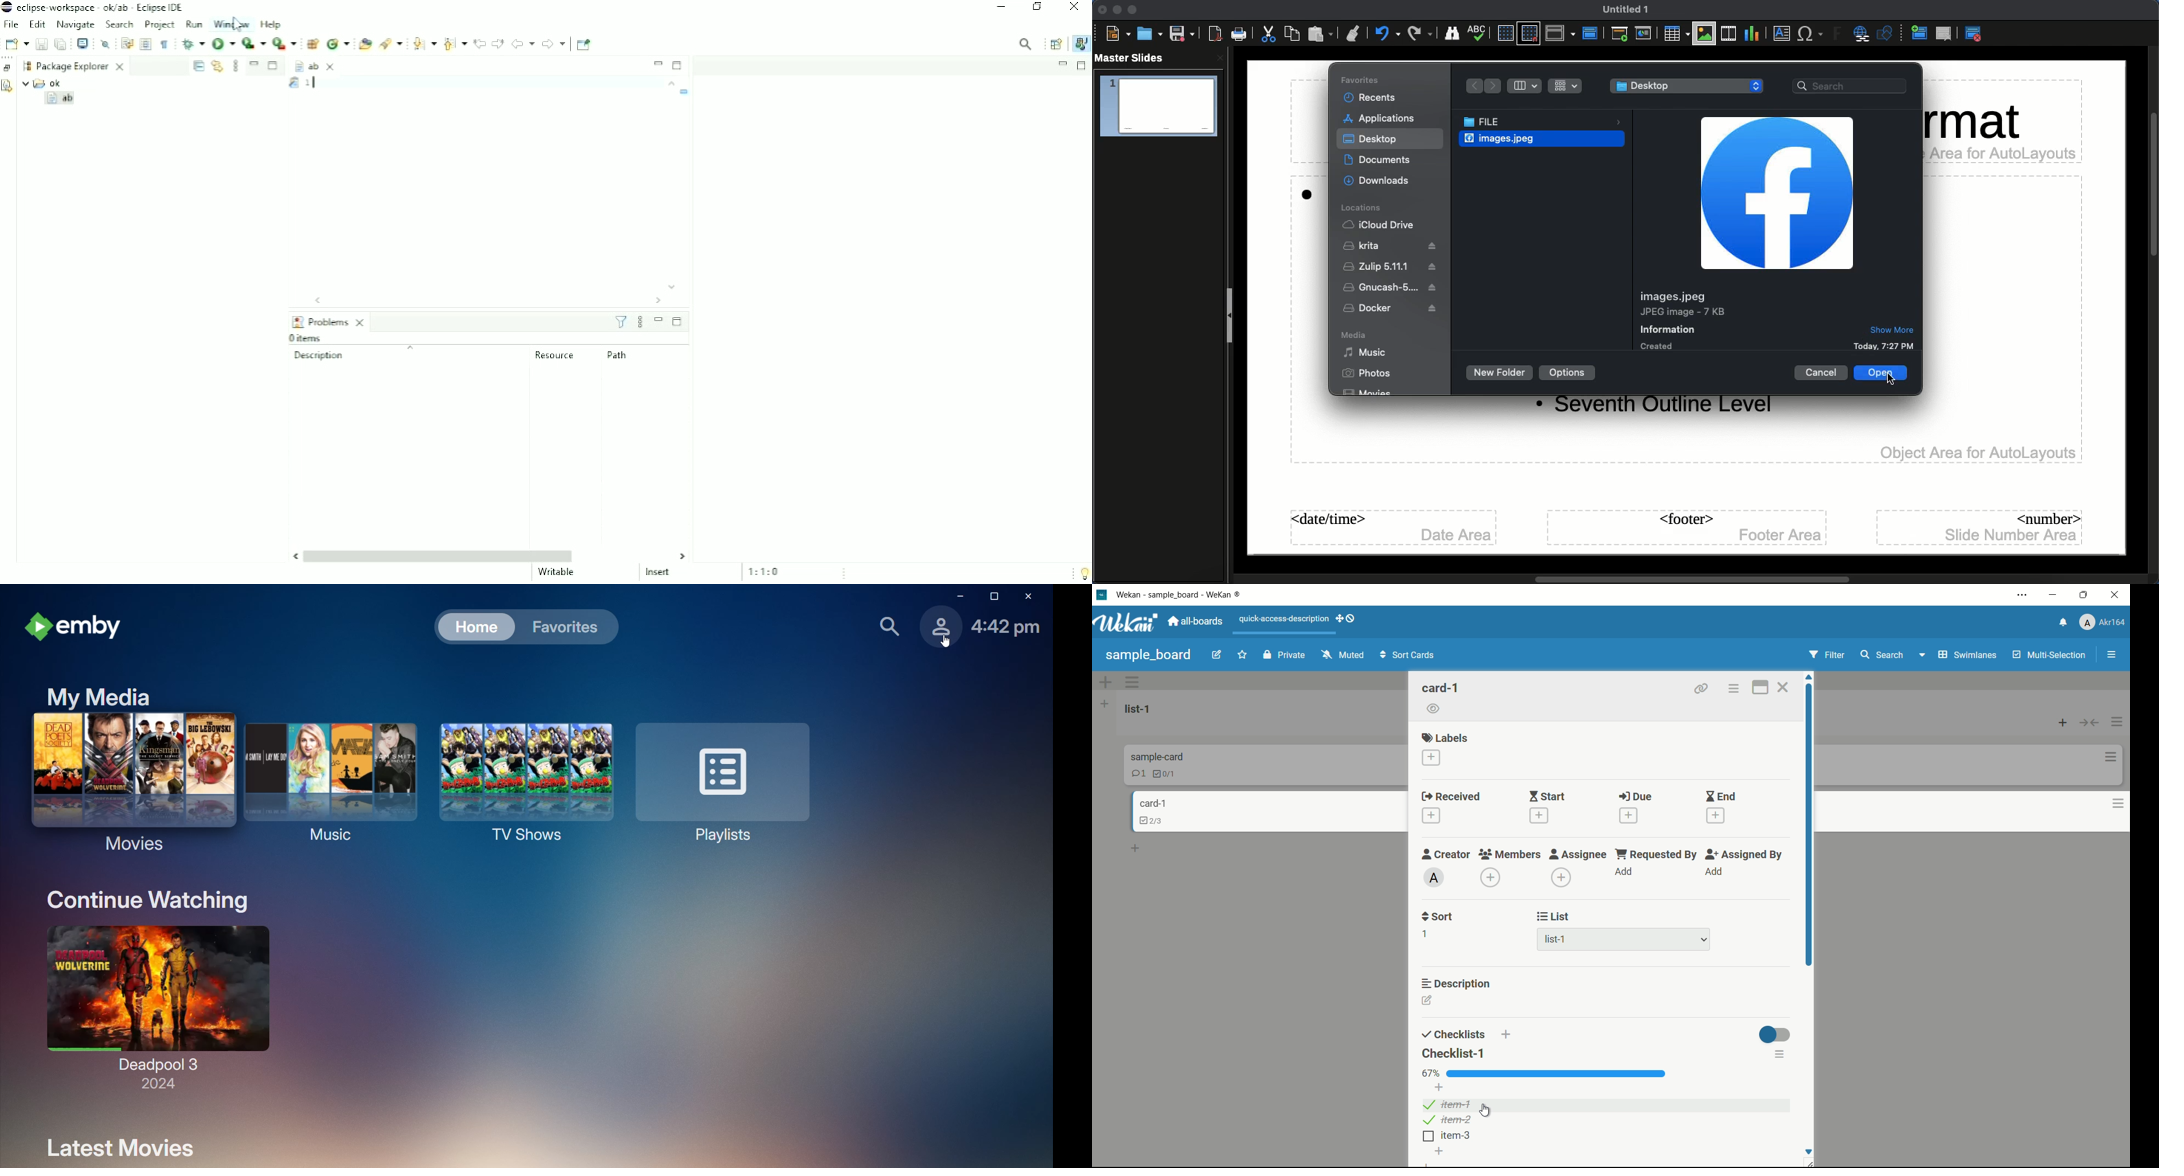 The image size is (2184, 1176). Describe the element at coordinates (1959, 655) in the screenshot. I see `swimlanes` at that location.